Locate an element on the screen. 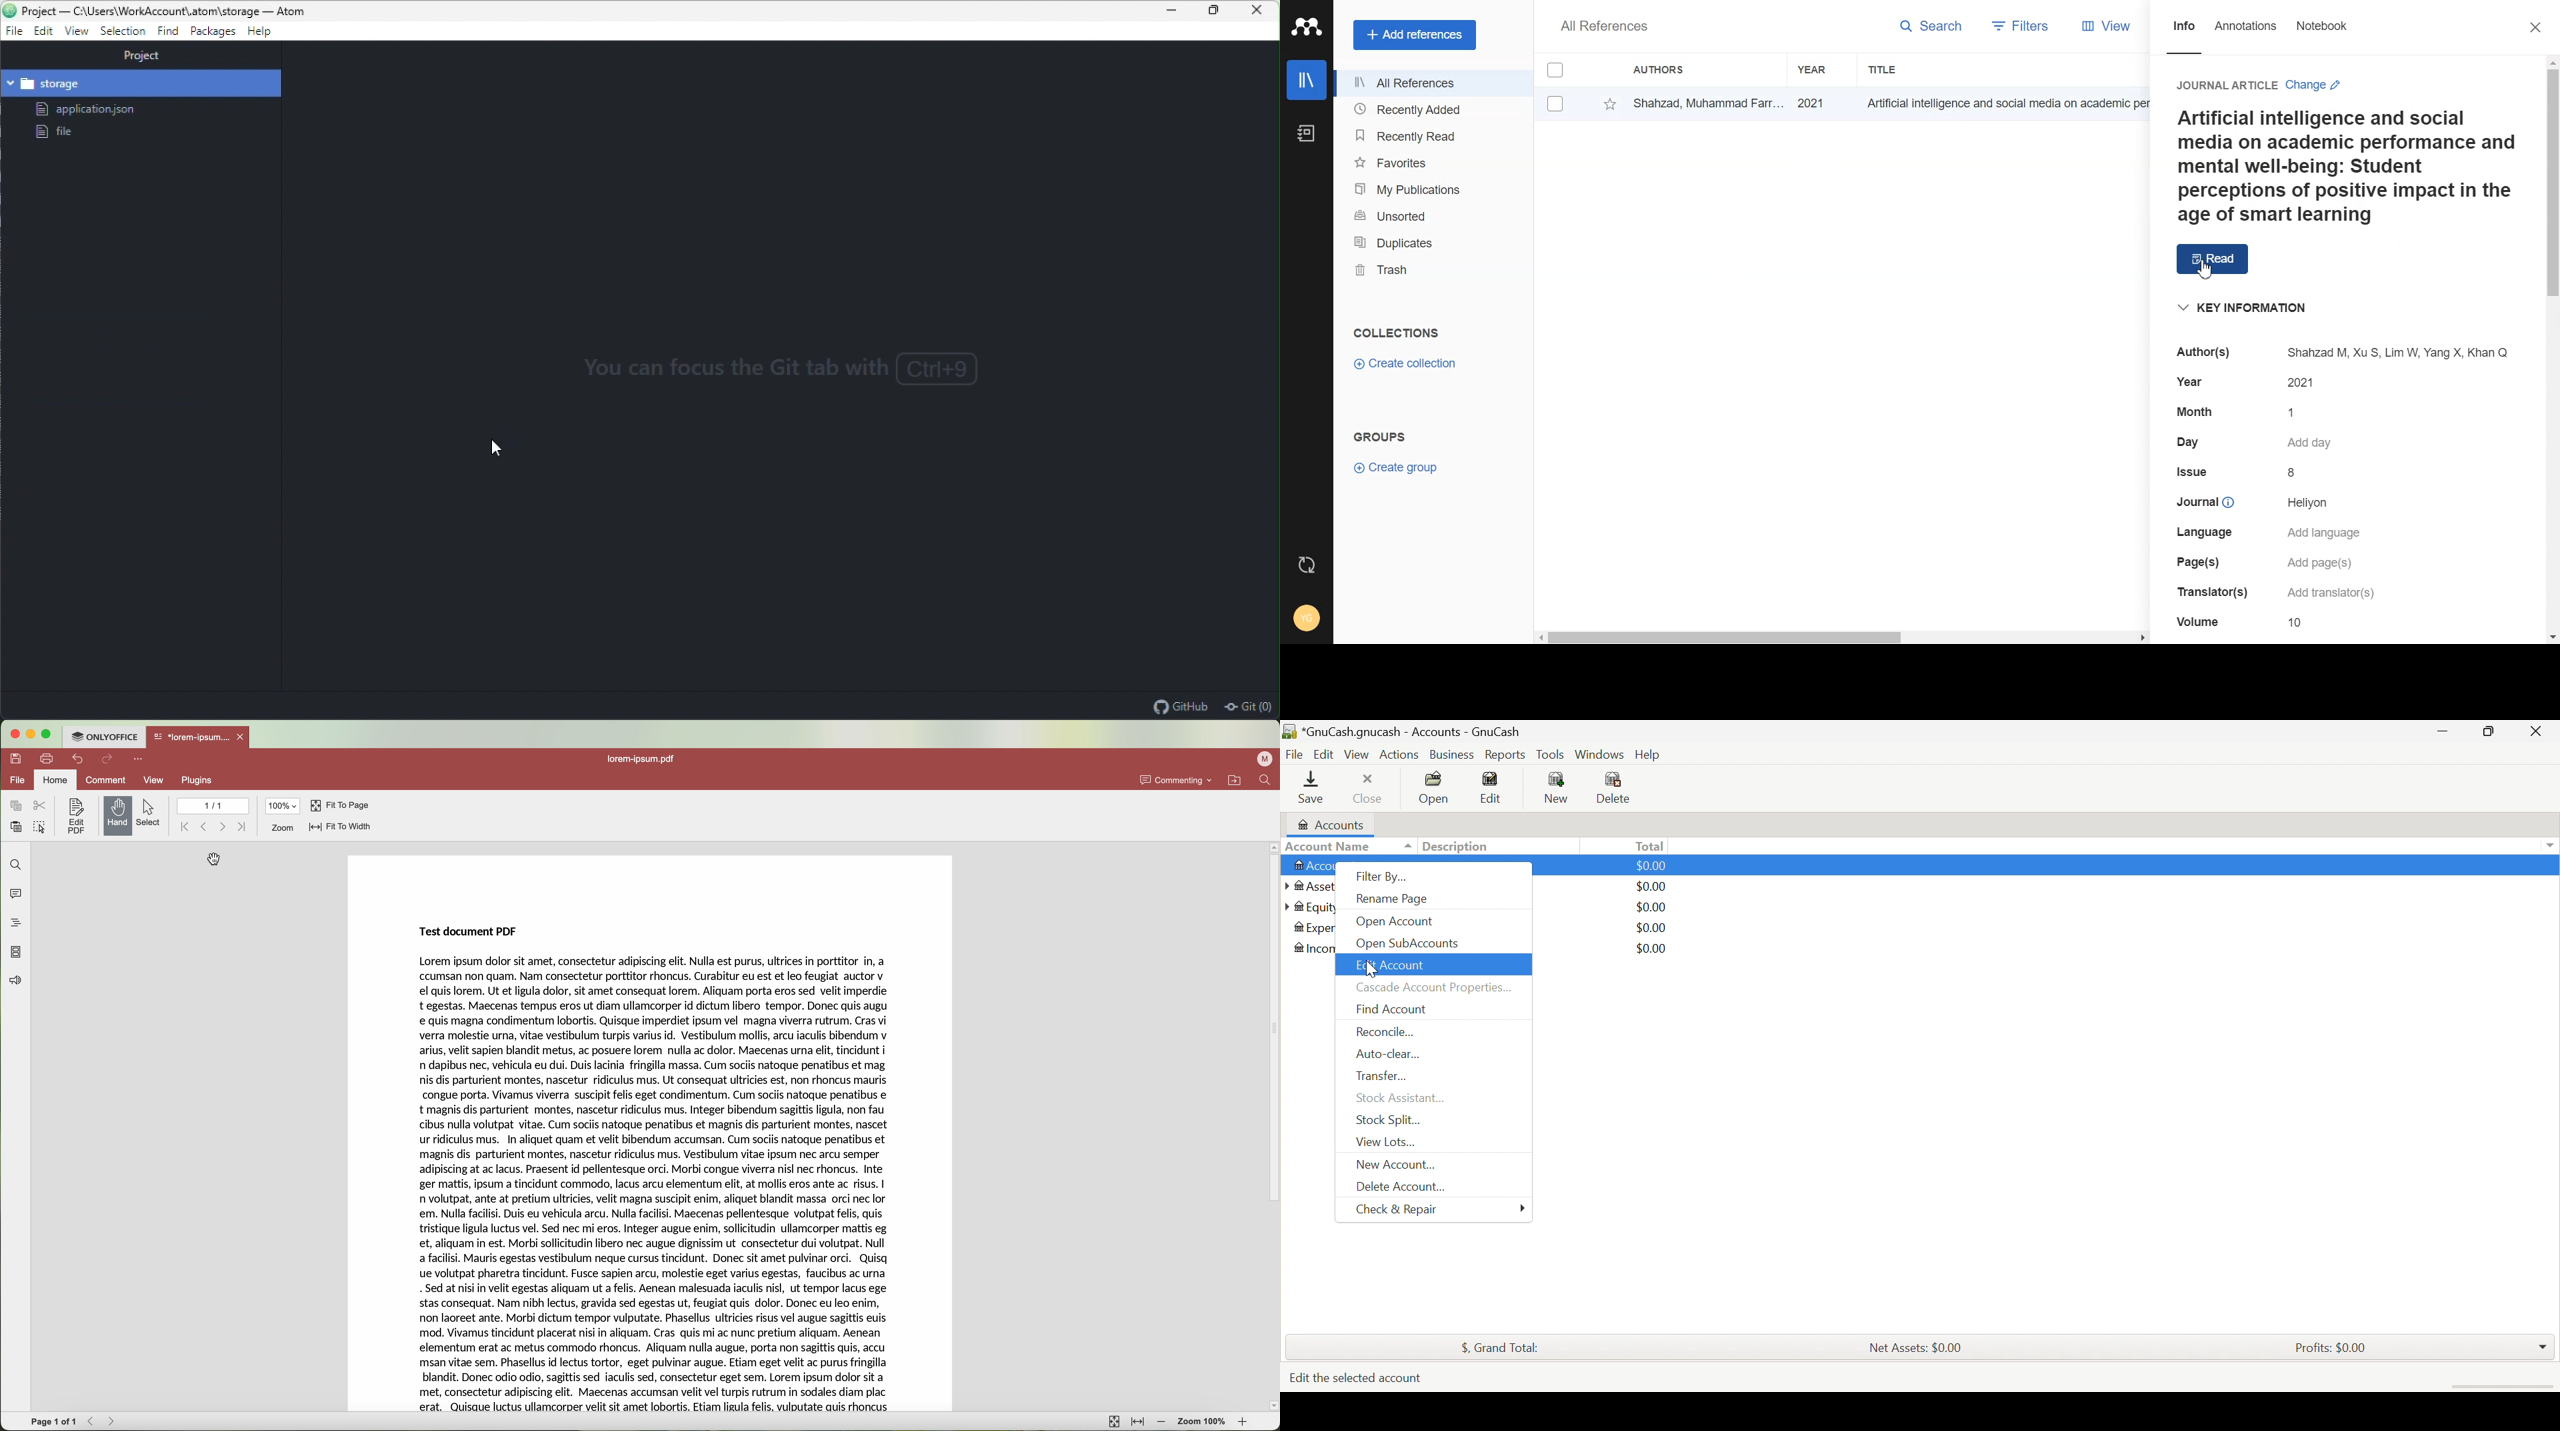 The width and height of the screenshot is (2576, 1456). ONLYOFFICE is located at coordinates (104, 737).